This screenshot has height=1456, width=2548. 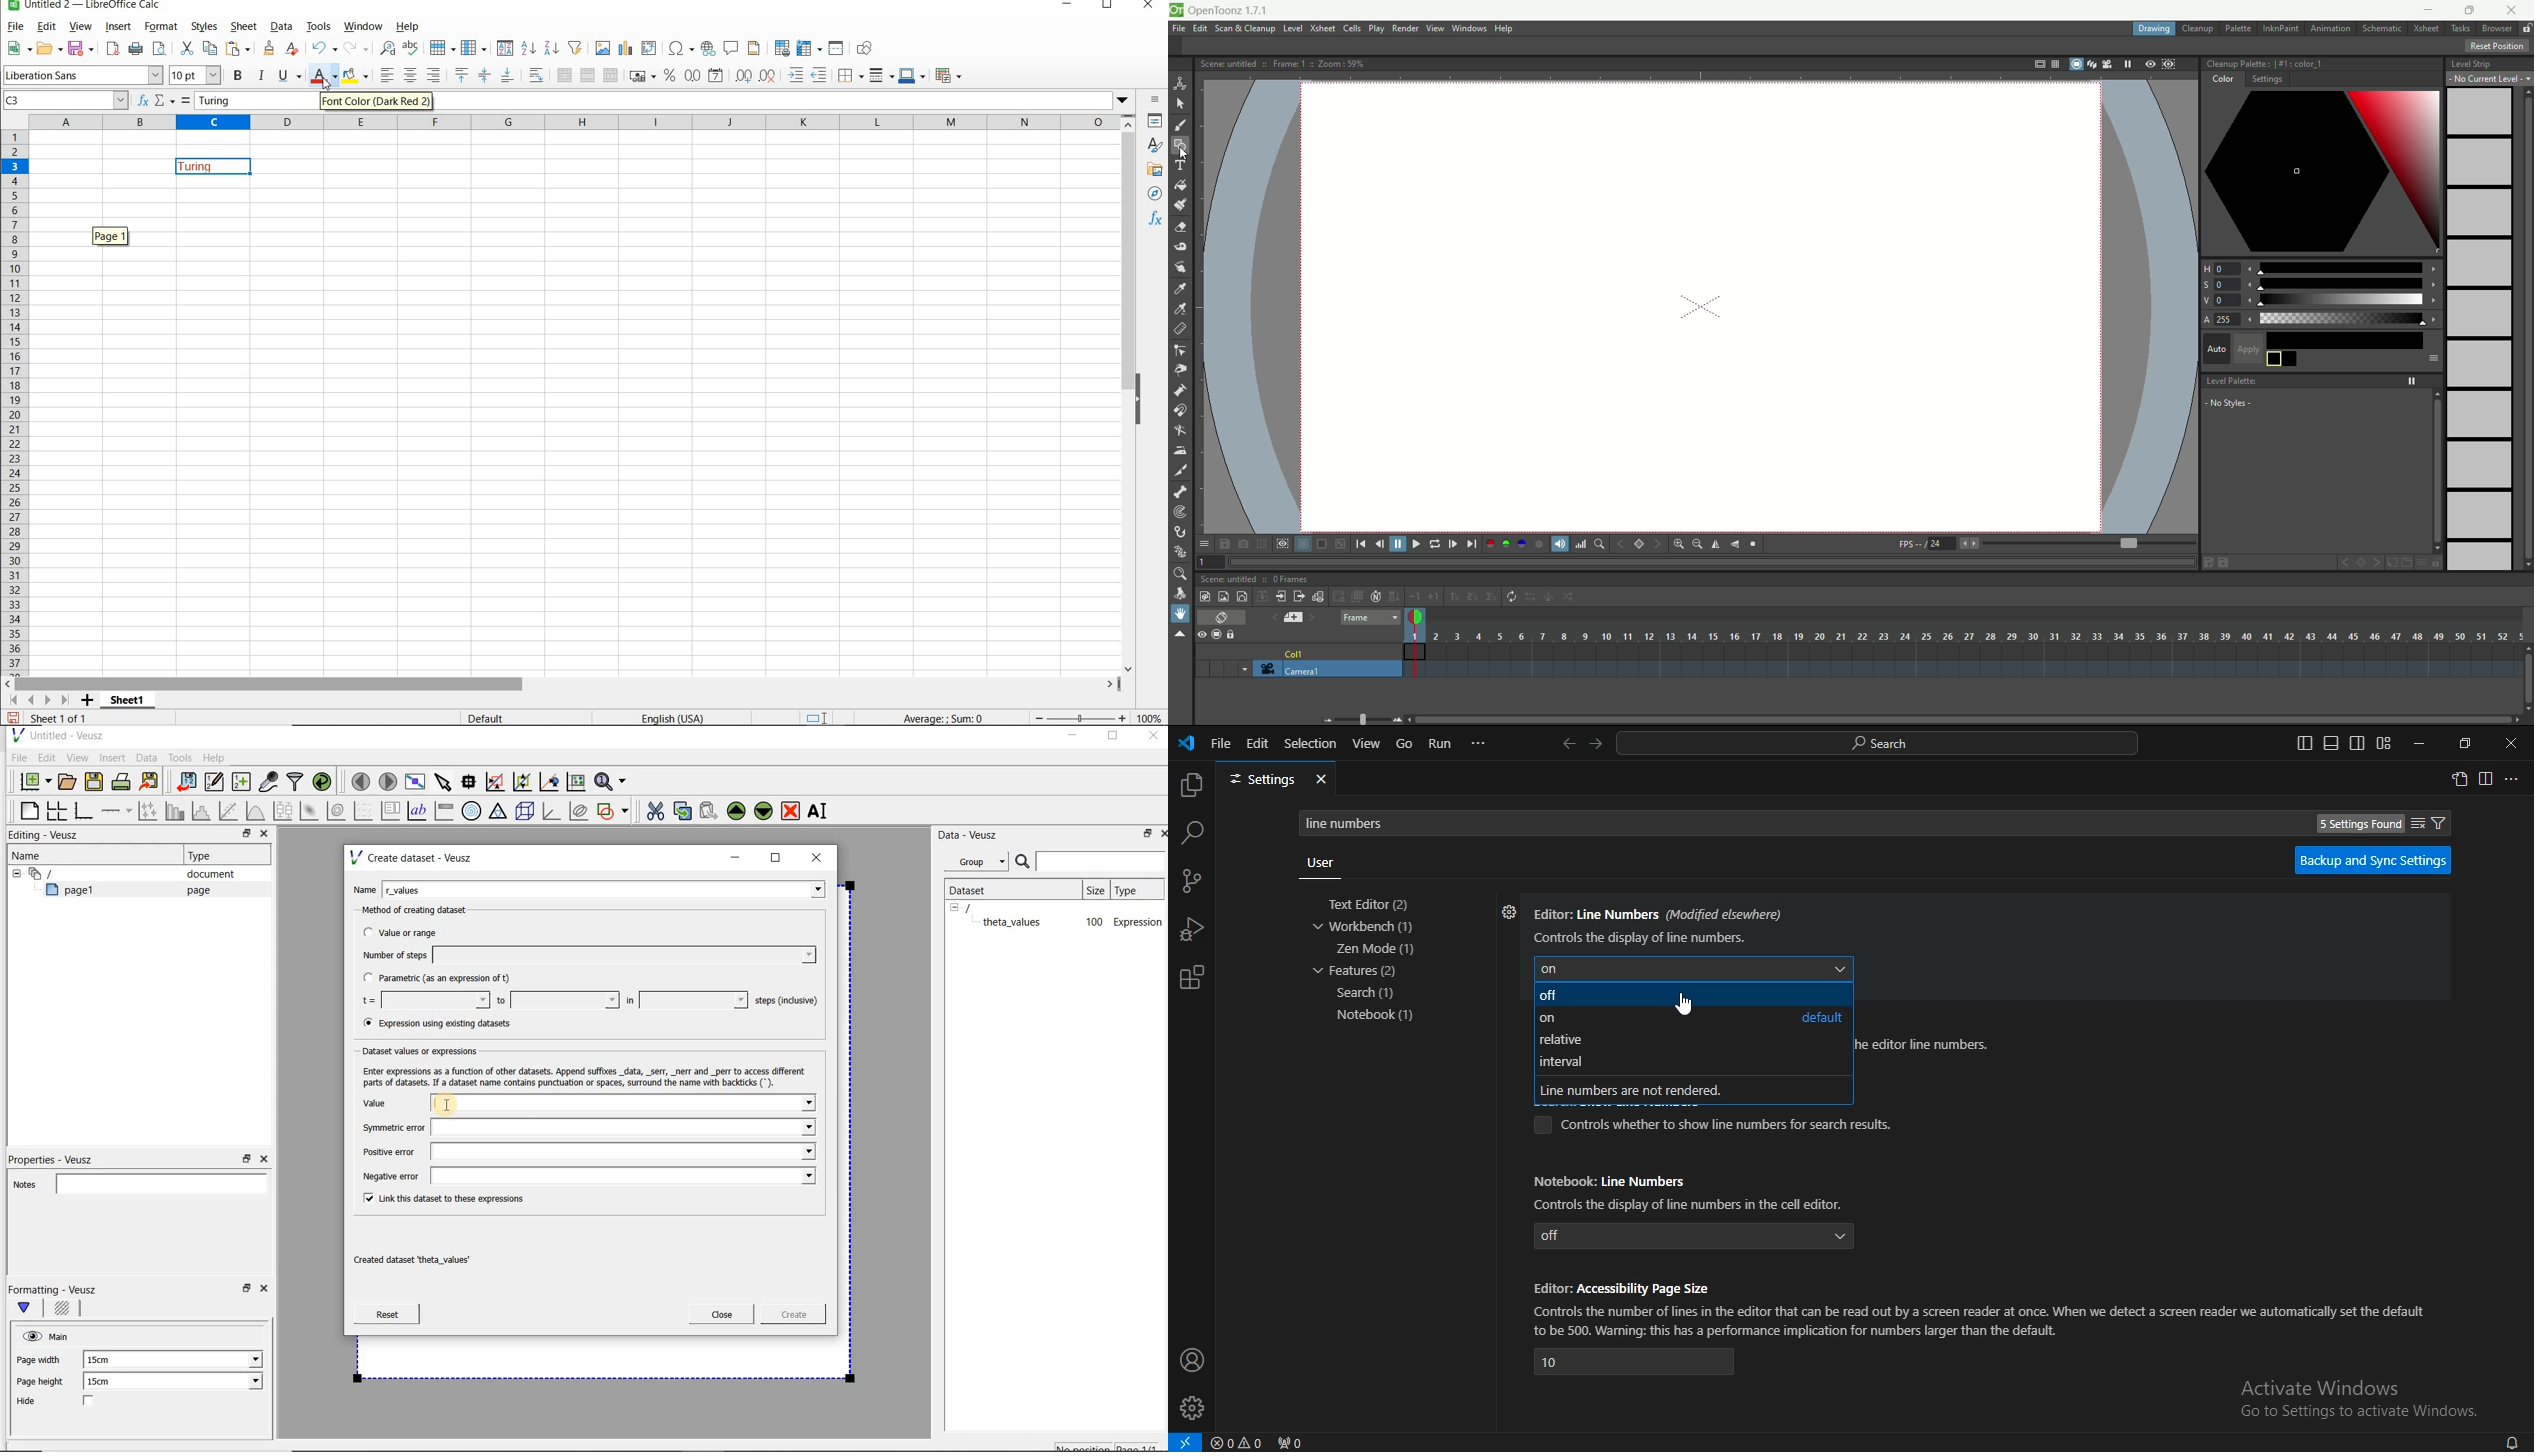 What do you see at coordinates (1695, 1236) in the screenshot?
I see `off` at bounding box center [1695, 1236].